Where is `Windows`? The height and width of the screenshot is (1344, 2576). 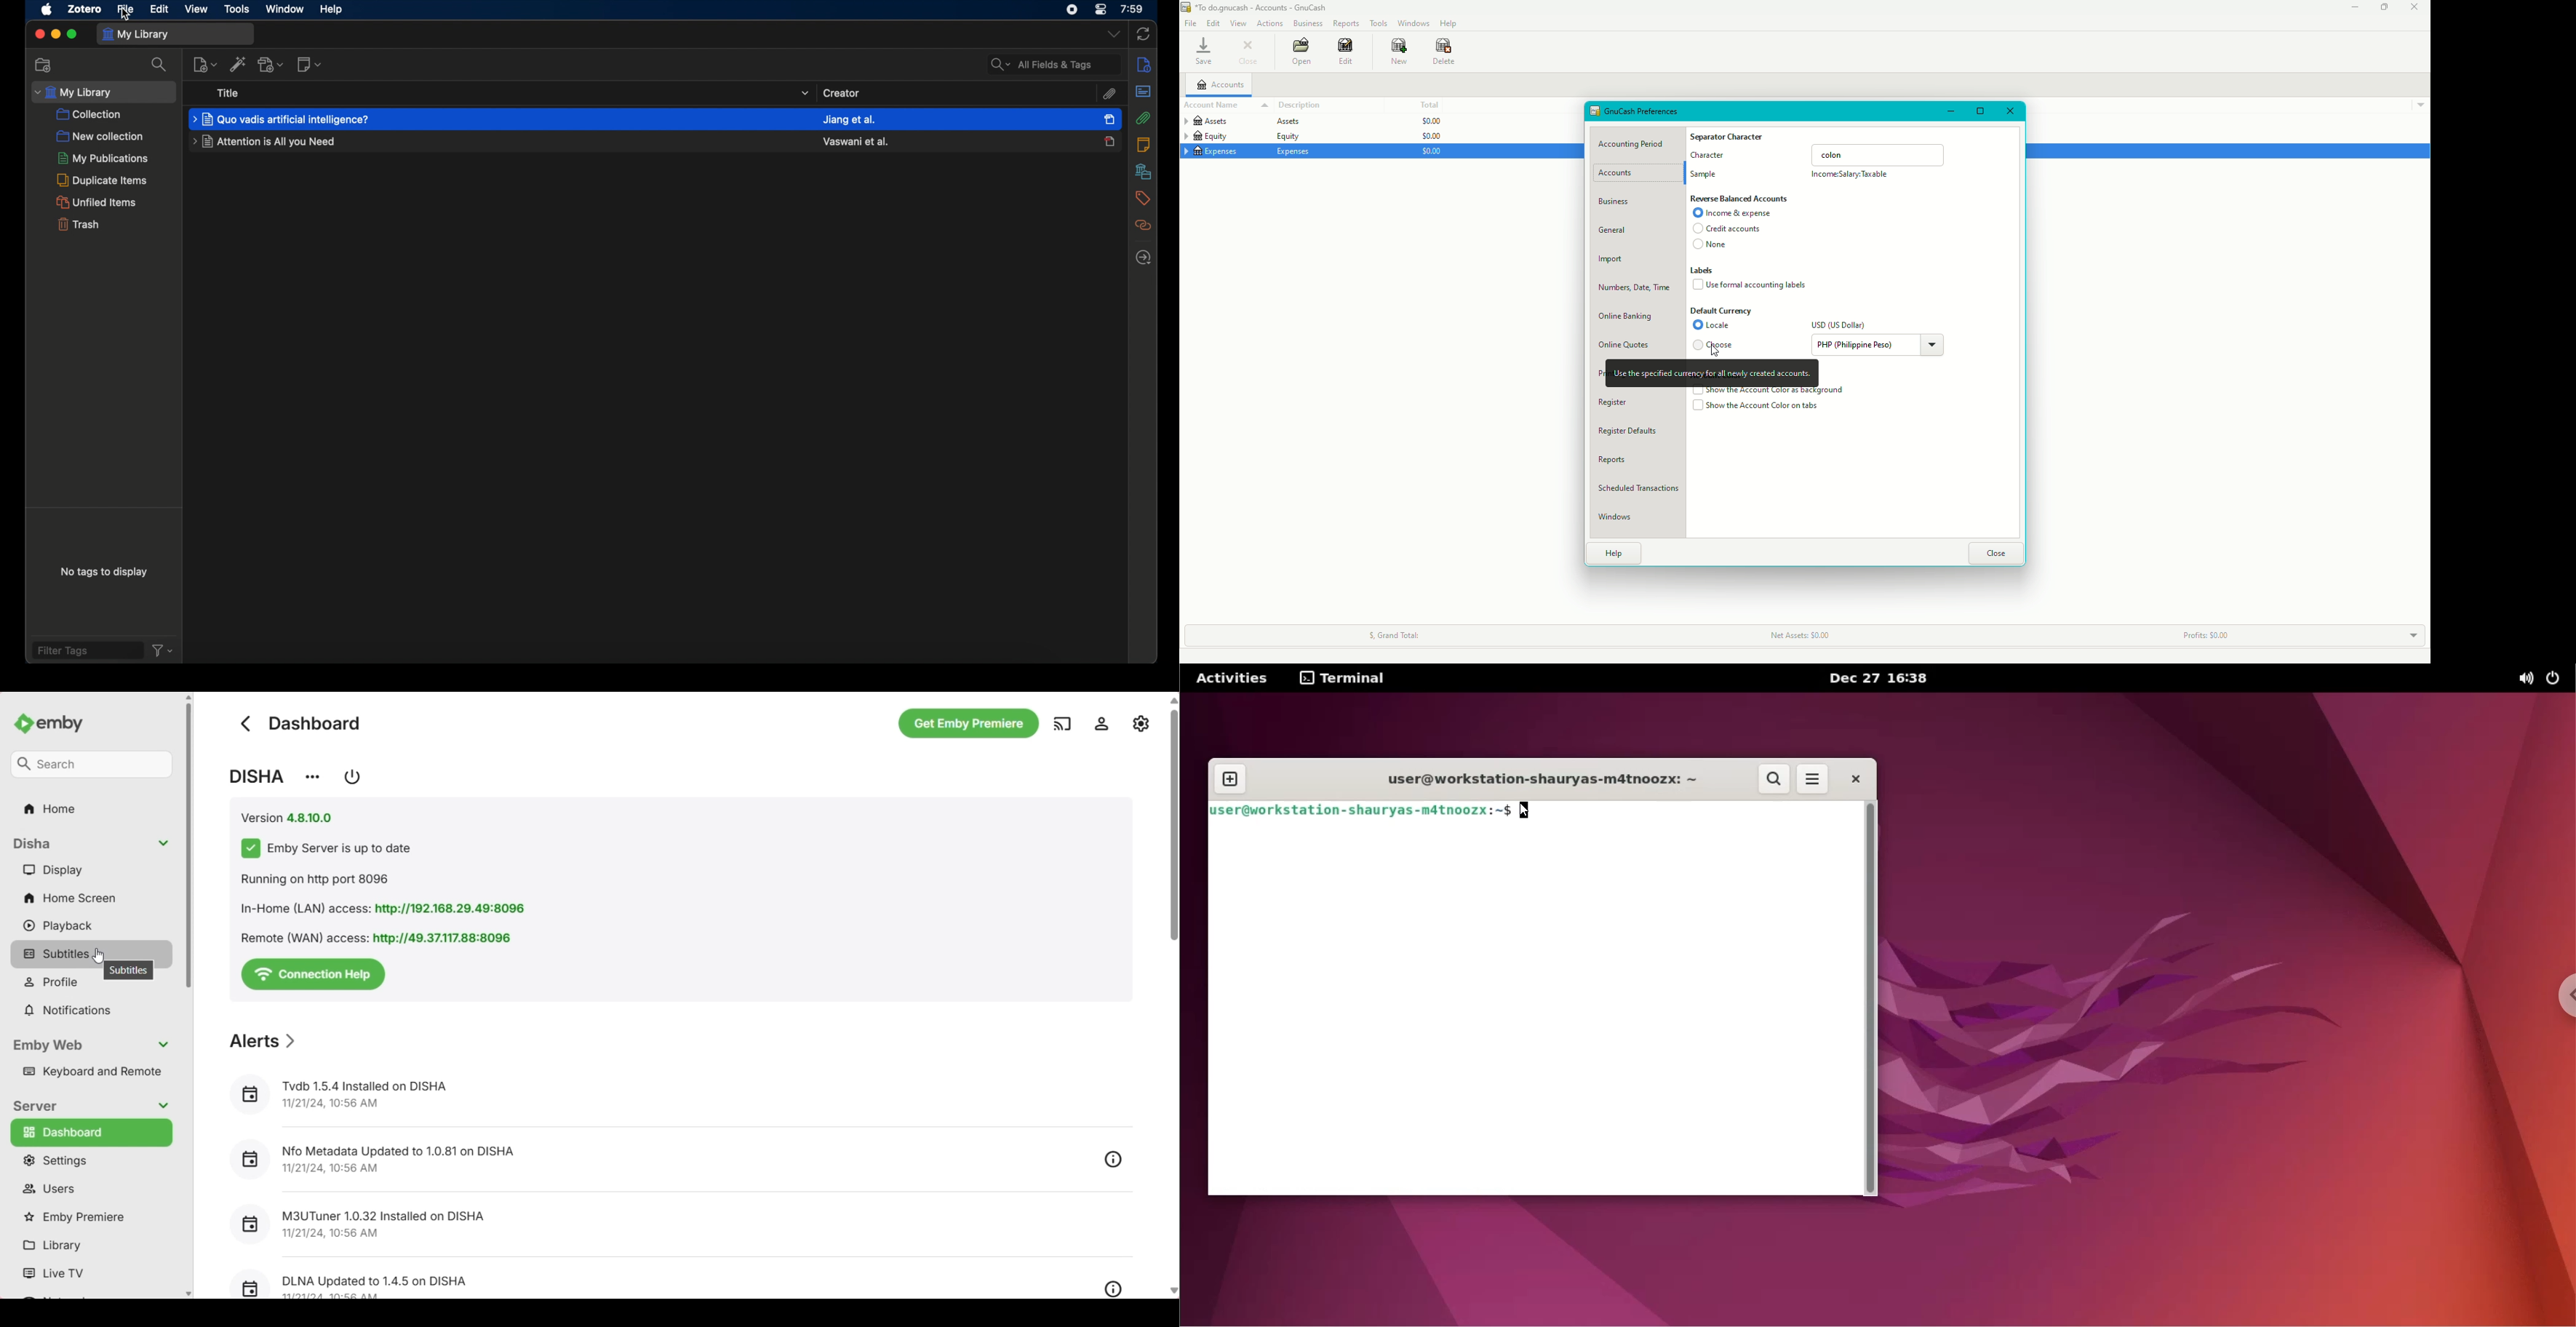
Windows is located at coordinates (1414, 23).